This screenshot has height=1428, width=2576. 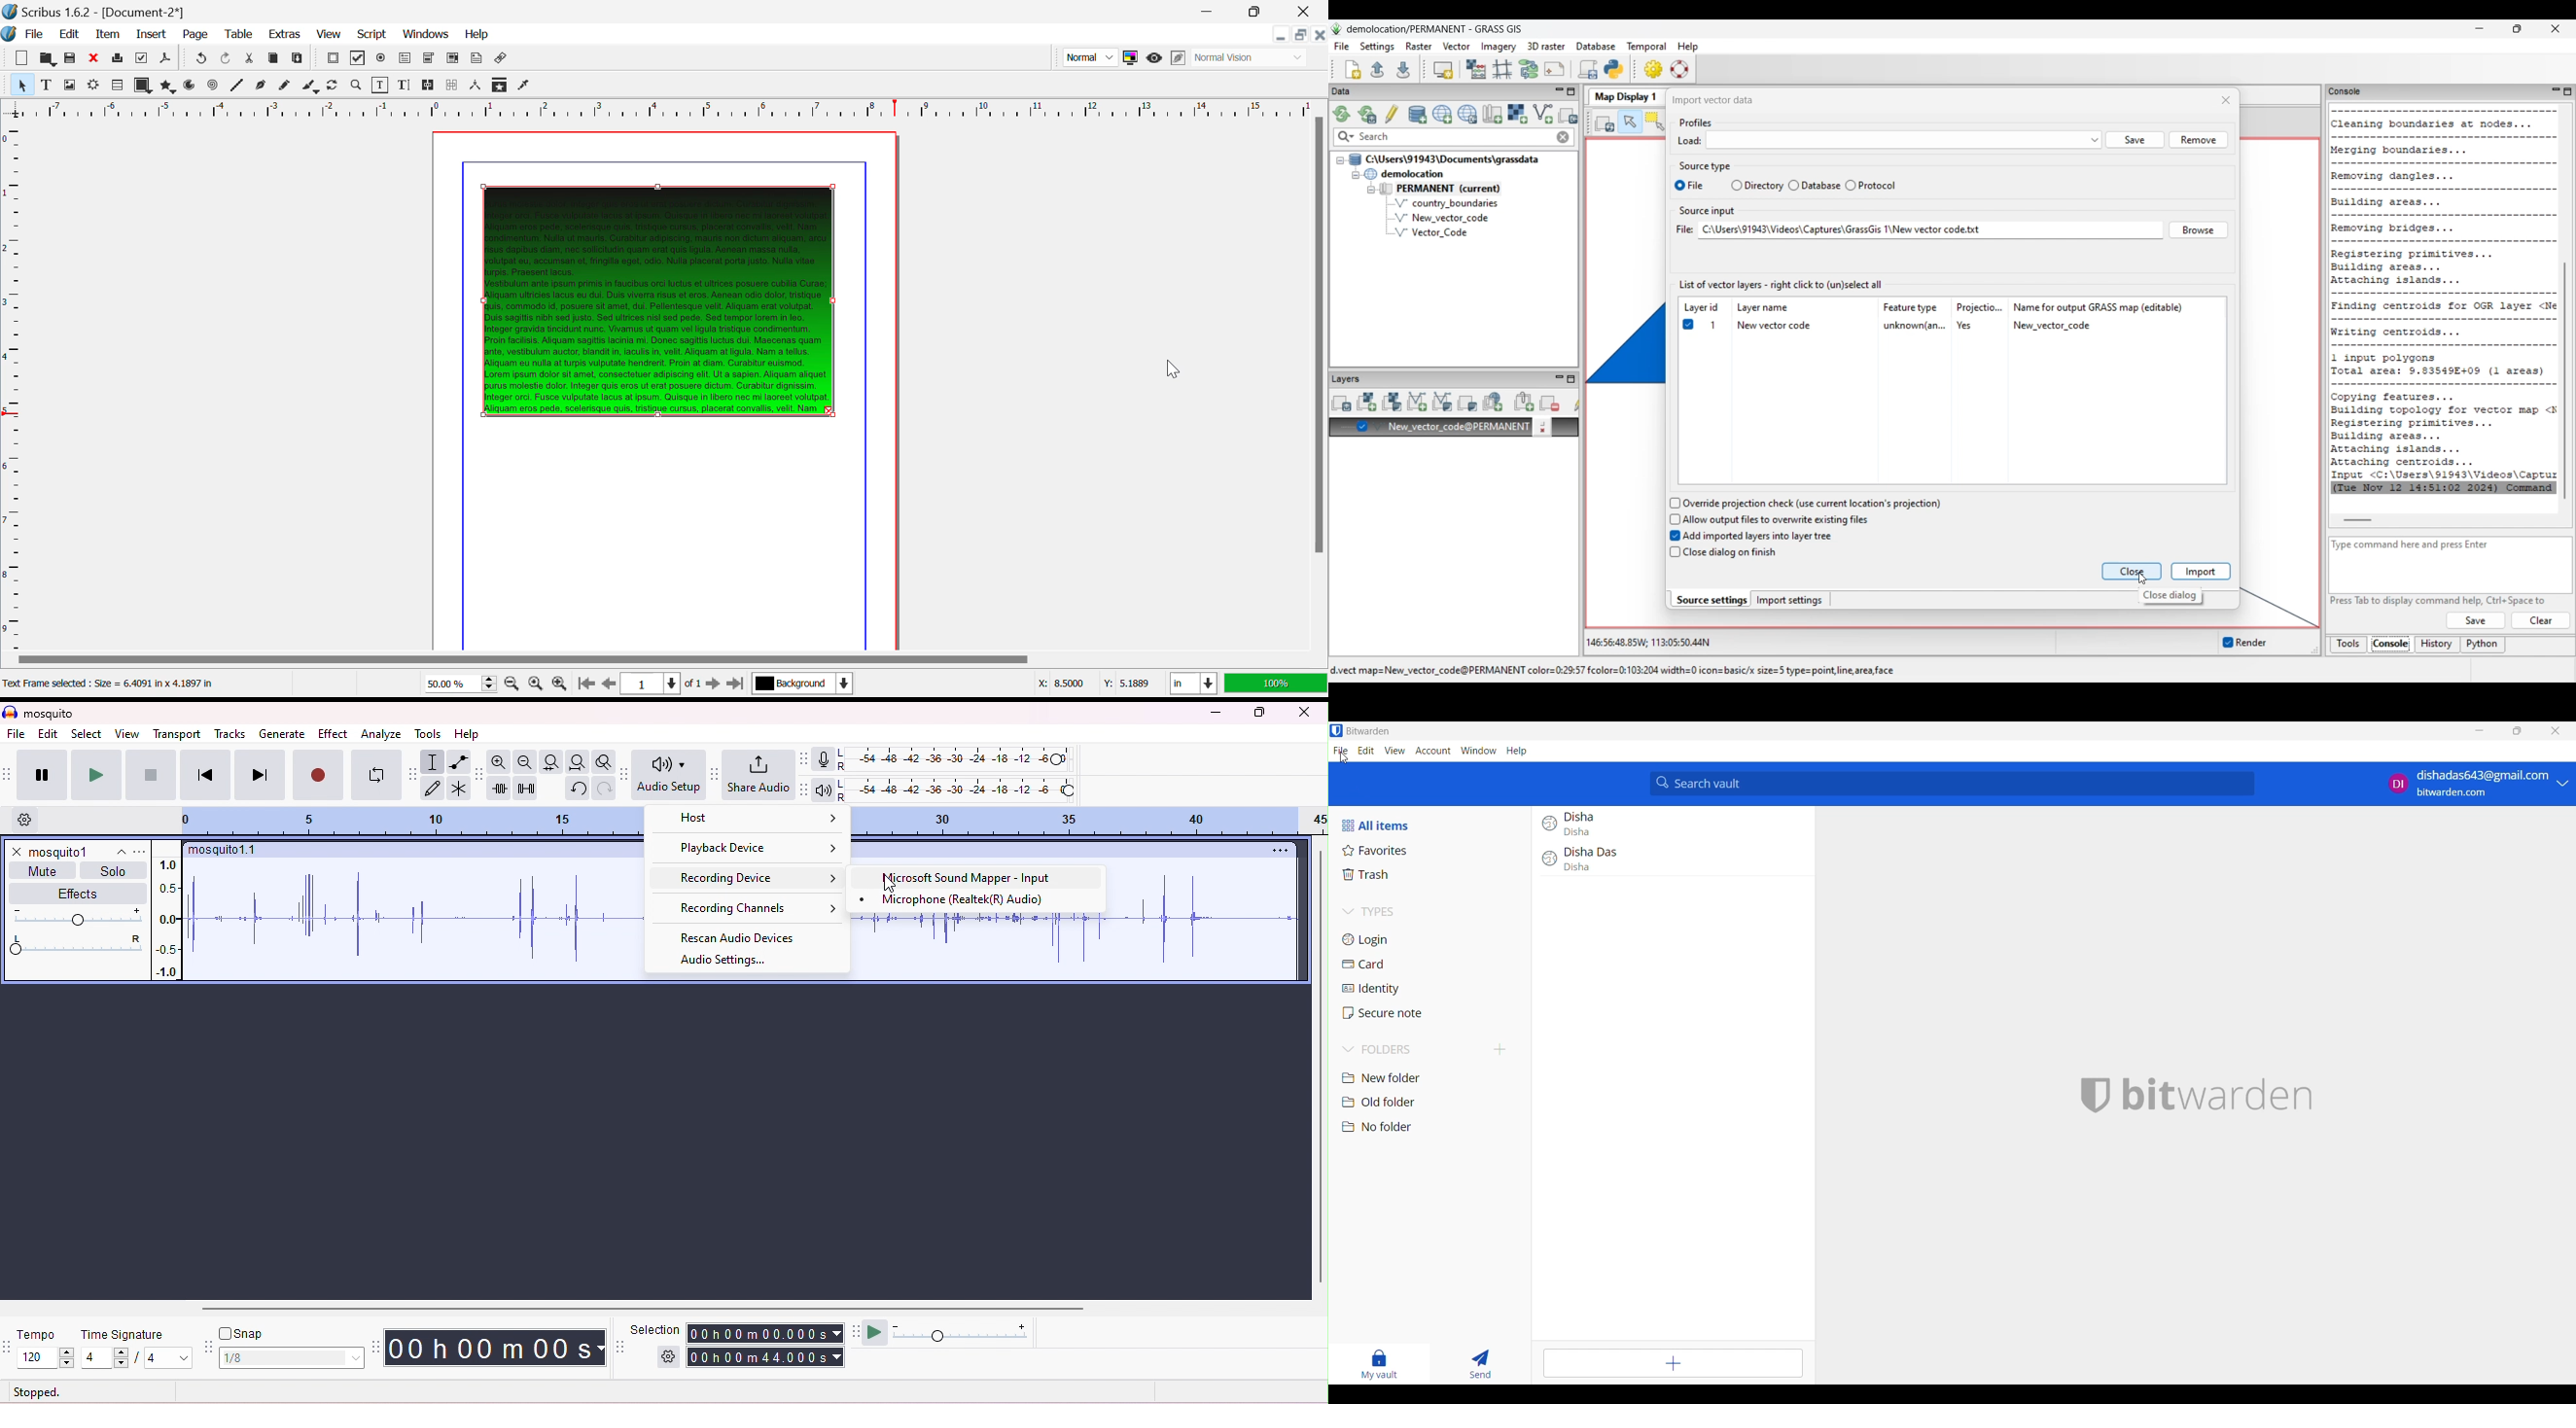 What do you see at coordinates (891, 883) in the screenshot?
I see `cursor moved` at bounding box center [891, 883].